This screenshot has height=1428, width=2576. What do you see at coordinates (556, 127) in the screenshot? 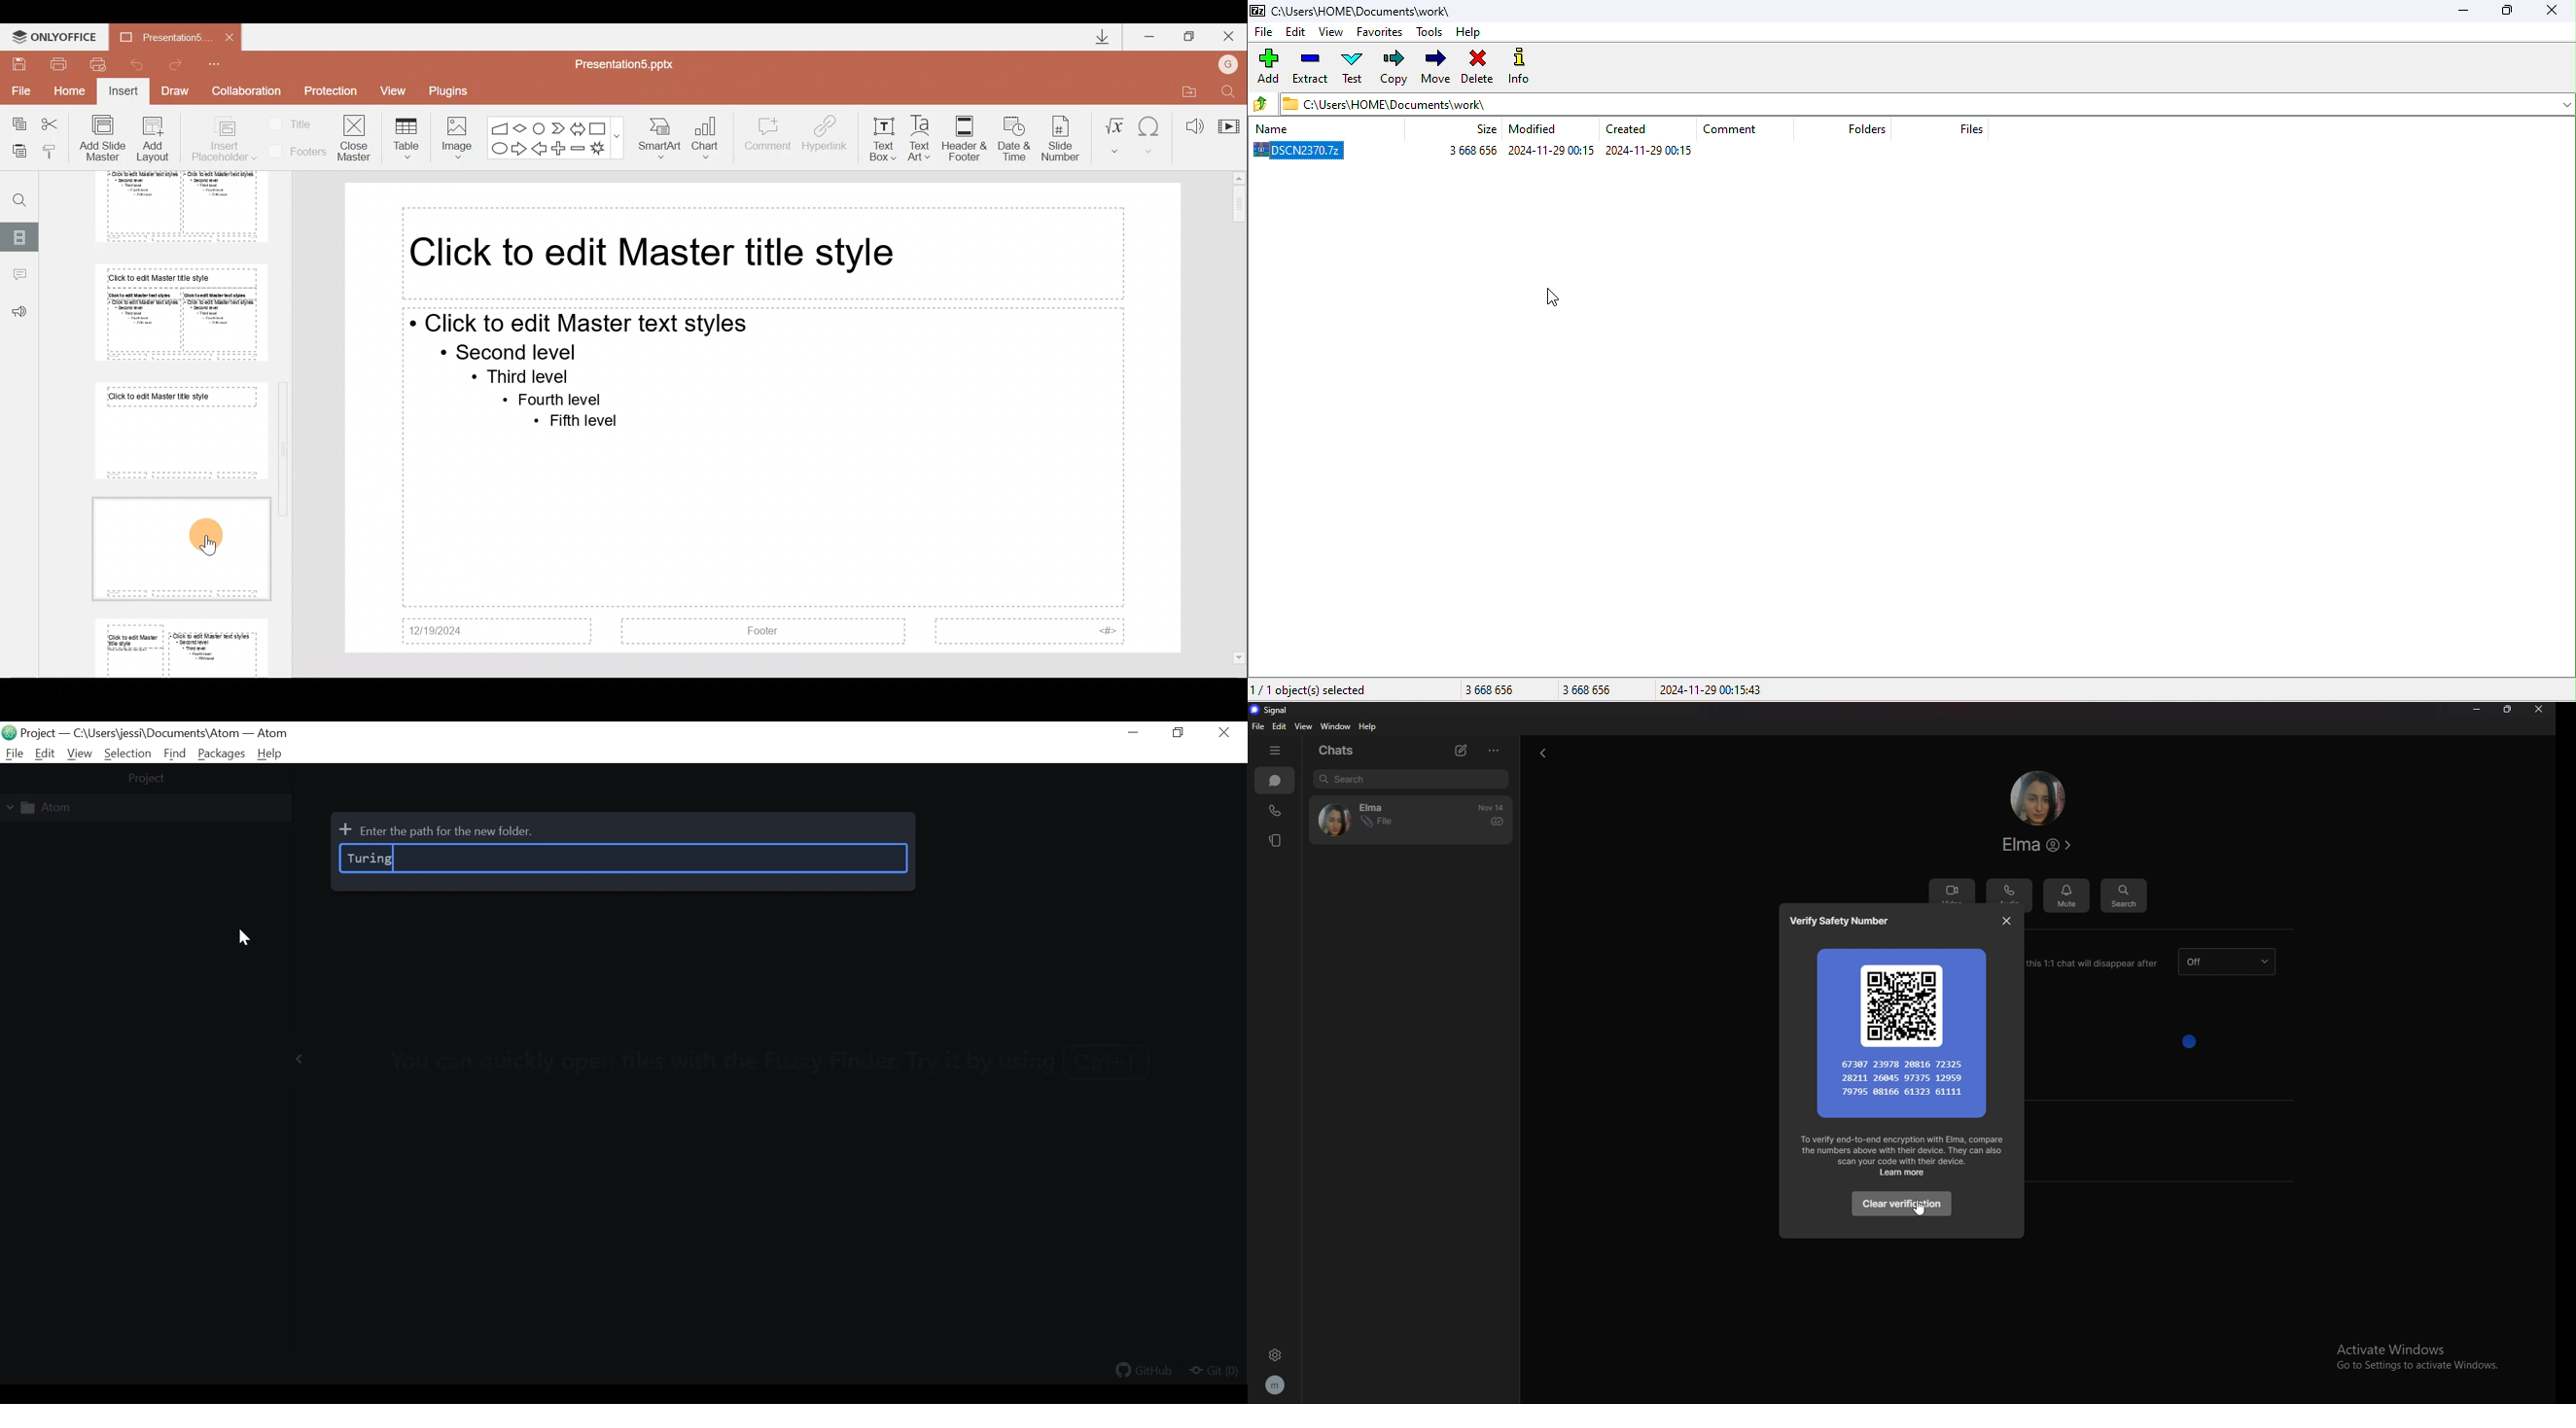
I see `Chevron` at bounding box center [556, 127].